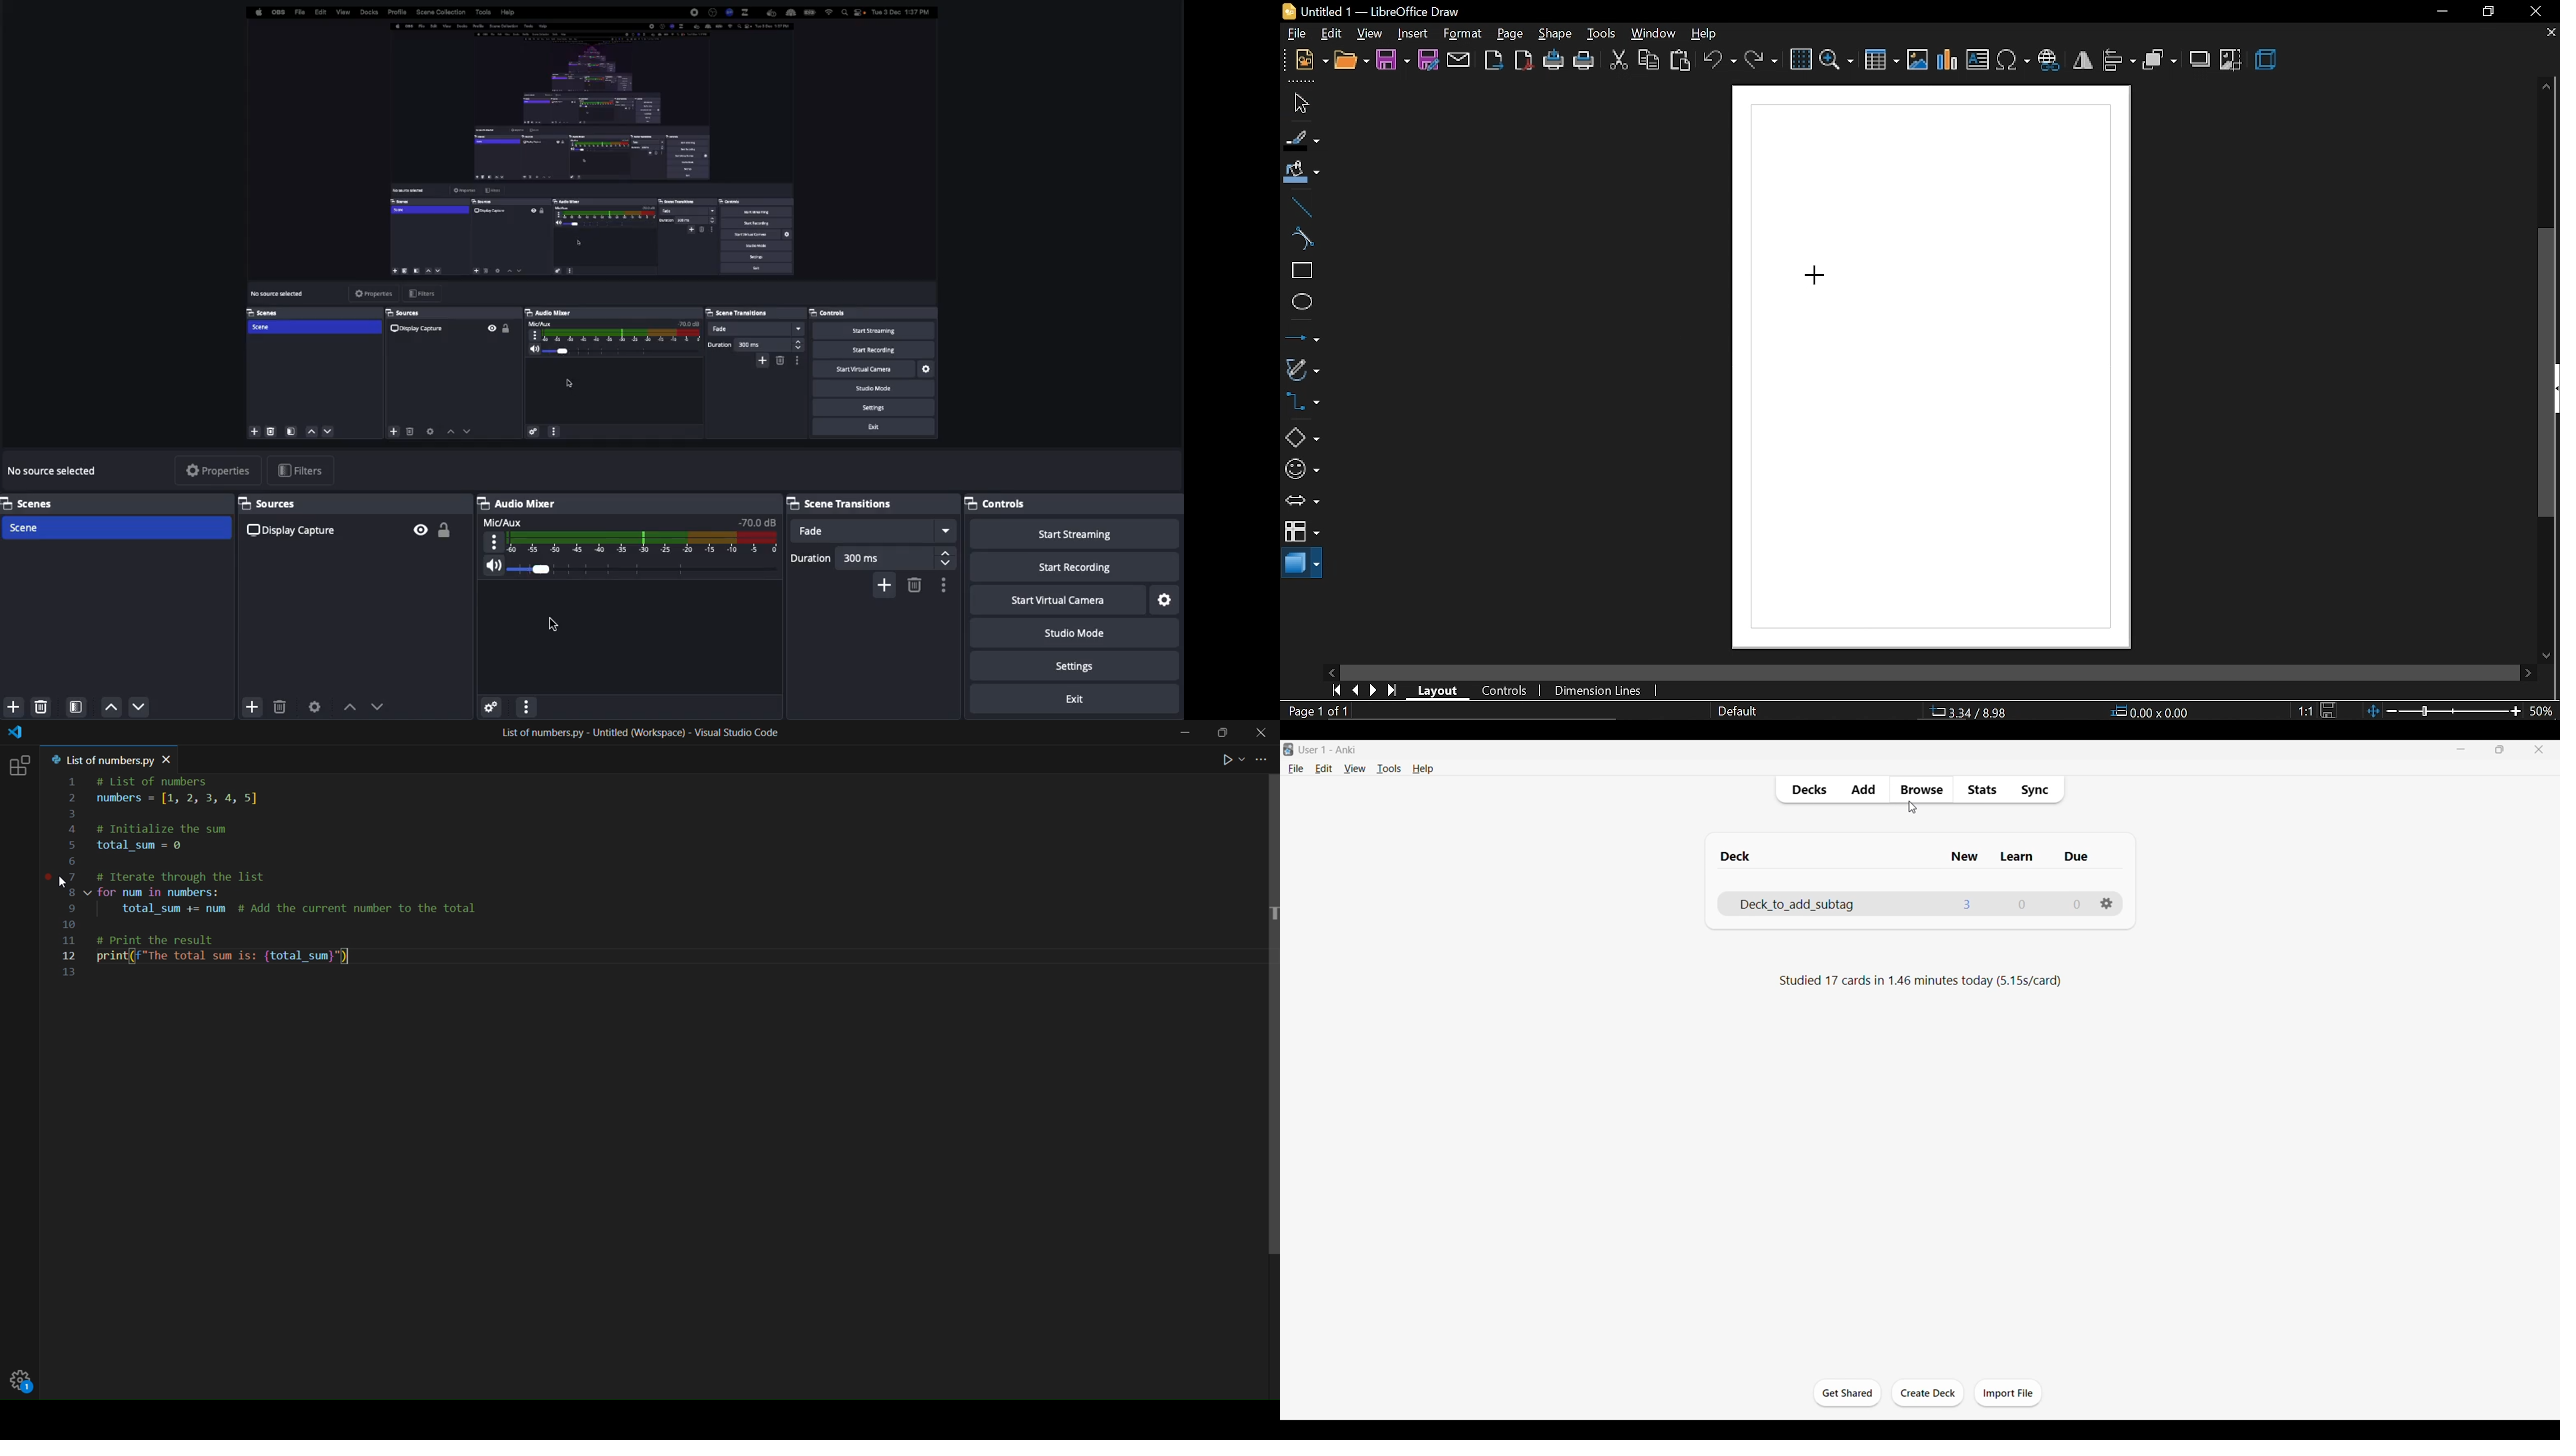 Image resolution: width=2576 pixels, height=1456 pixels. Describe the element at coordinates (56, 470) in the screenshot. I see `No source selected` at that location.